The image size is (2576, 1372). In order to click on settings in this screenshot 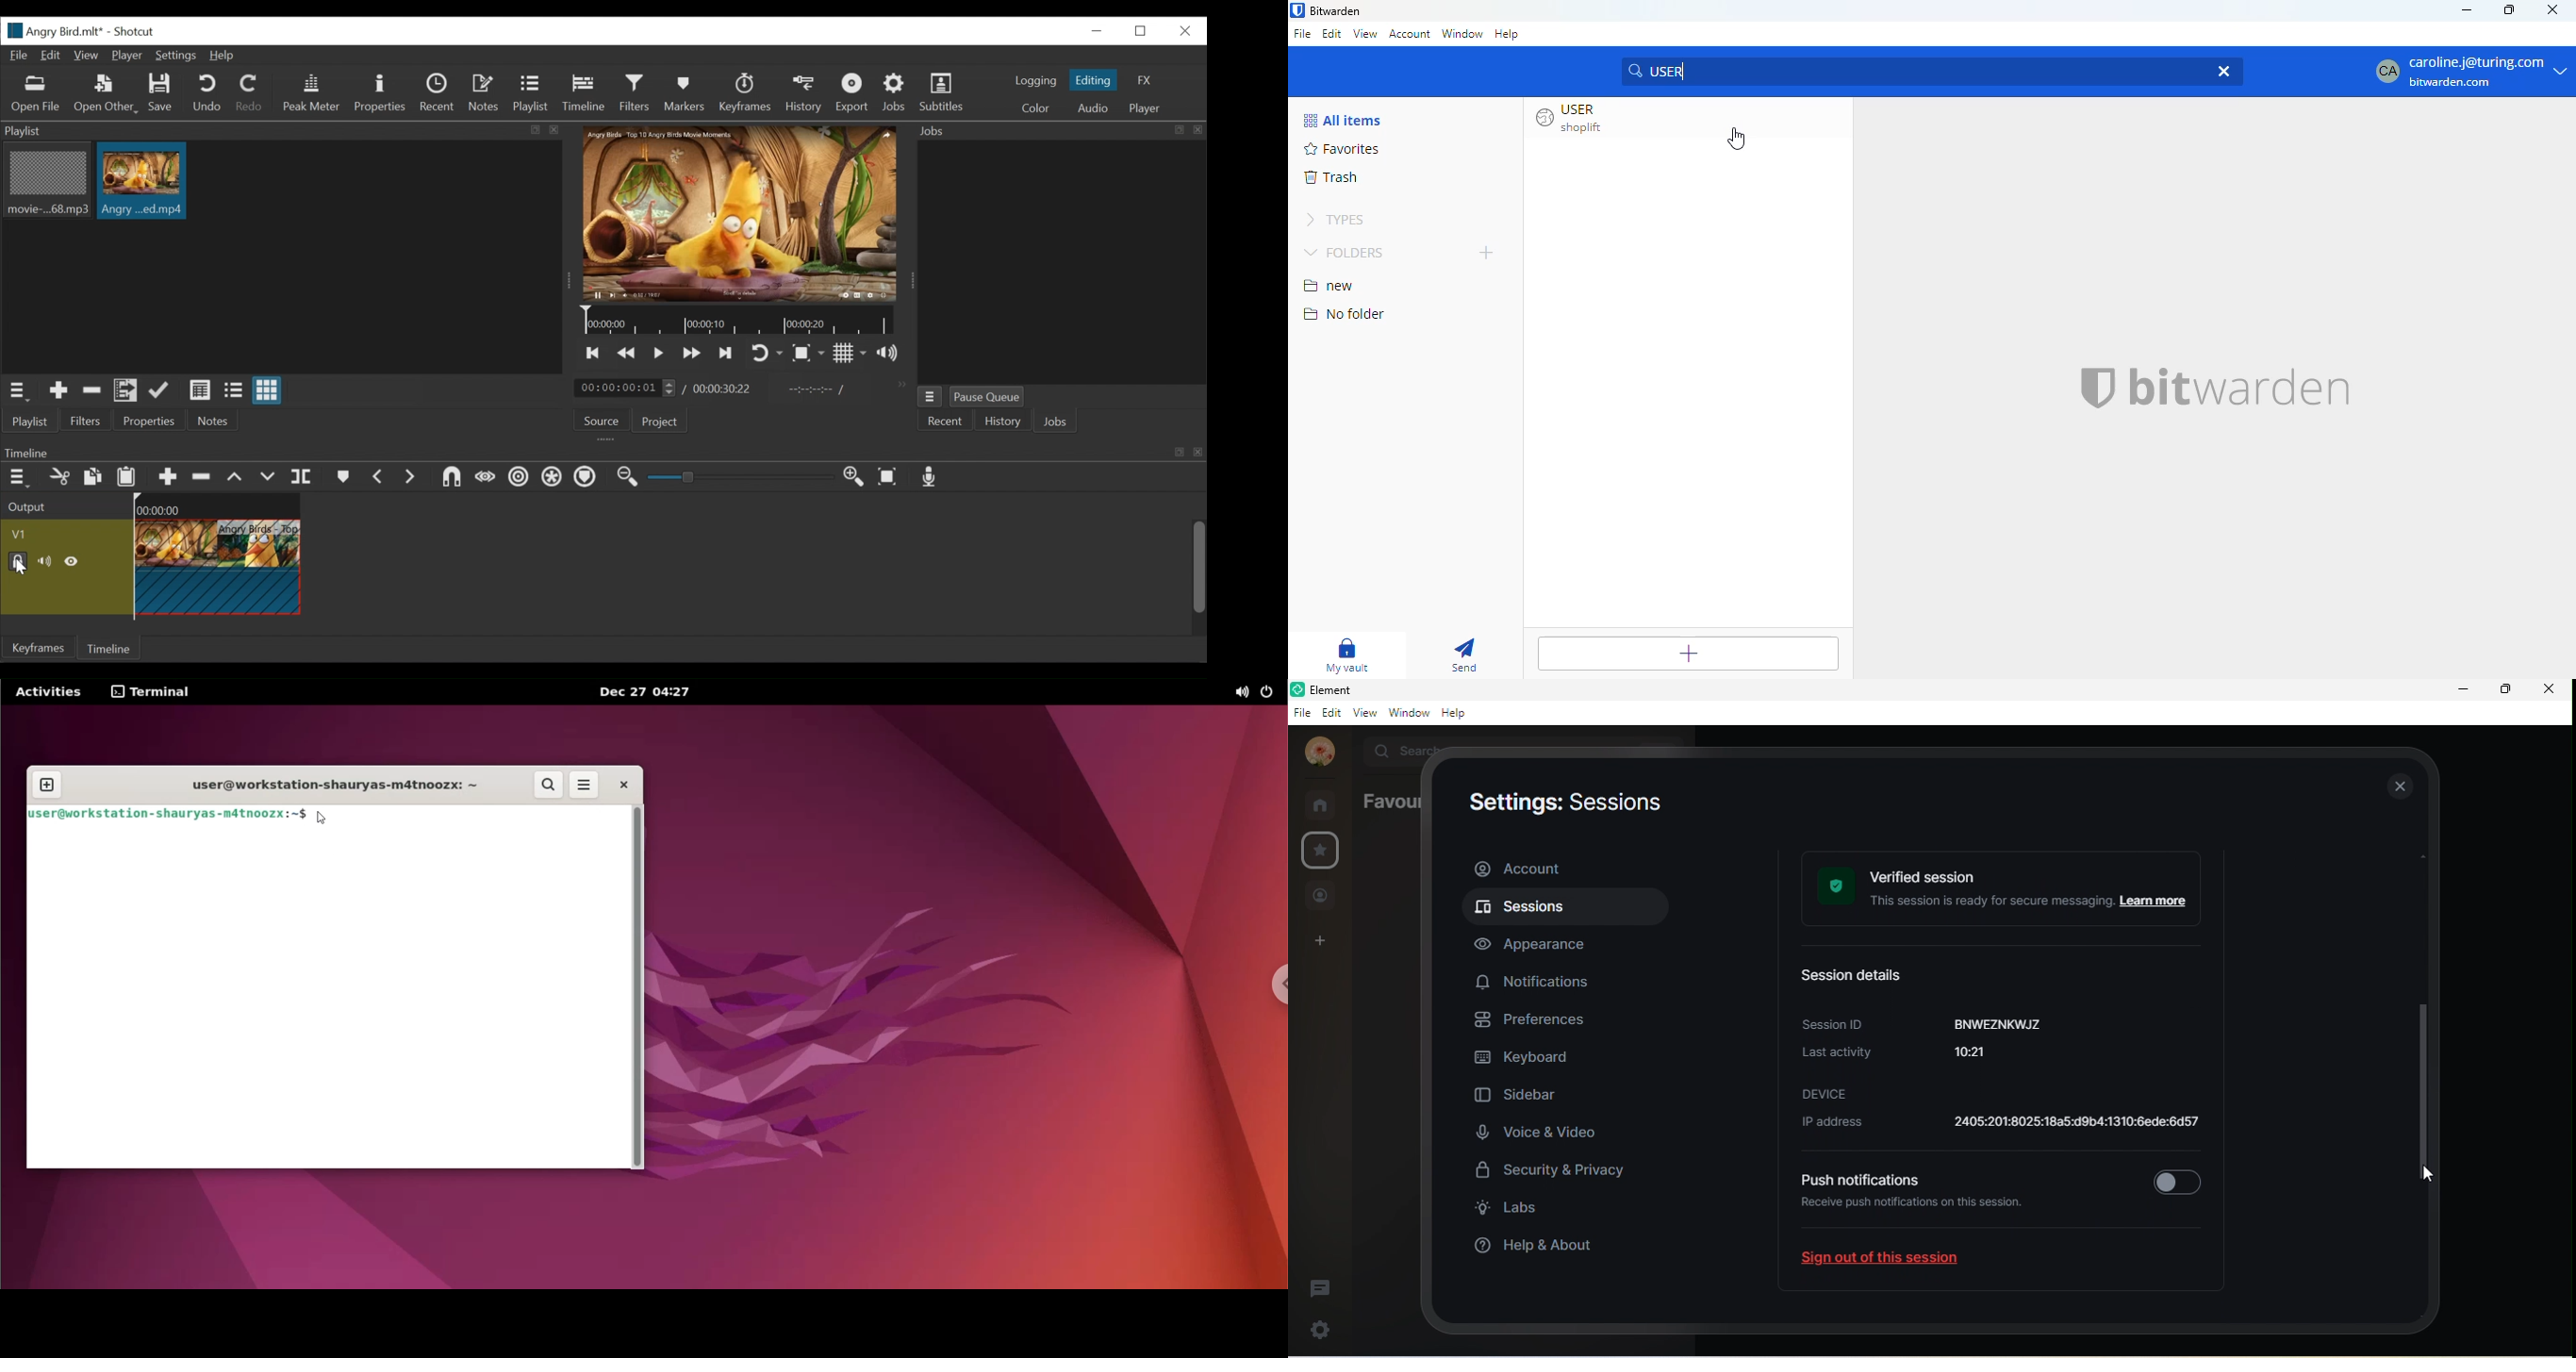, I will do `click(1323, 849)`.